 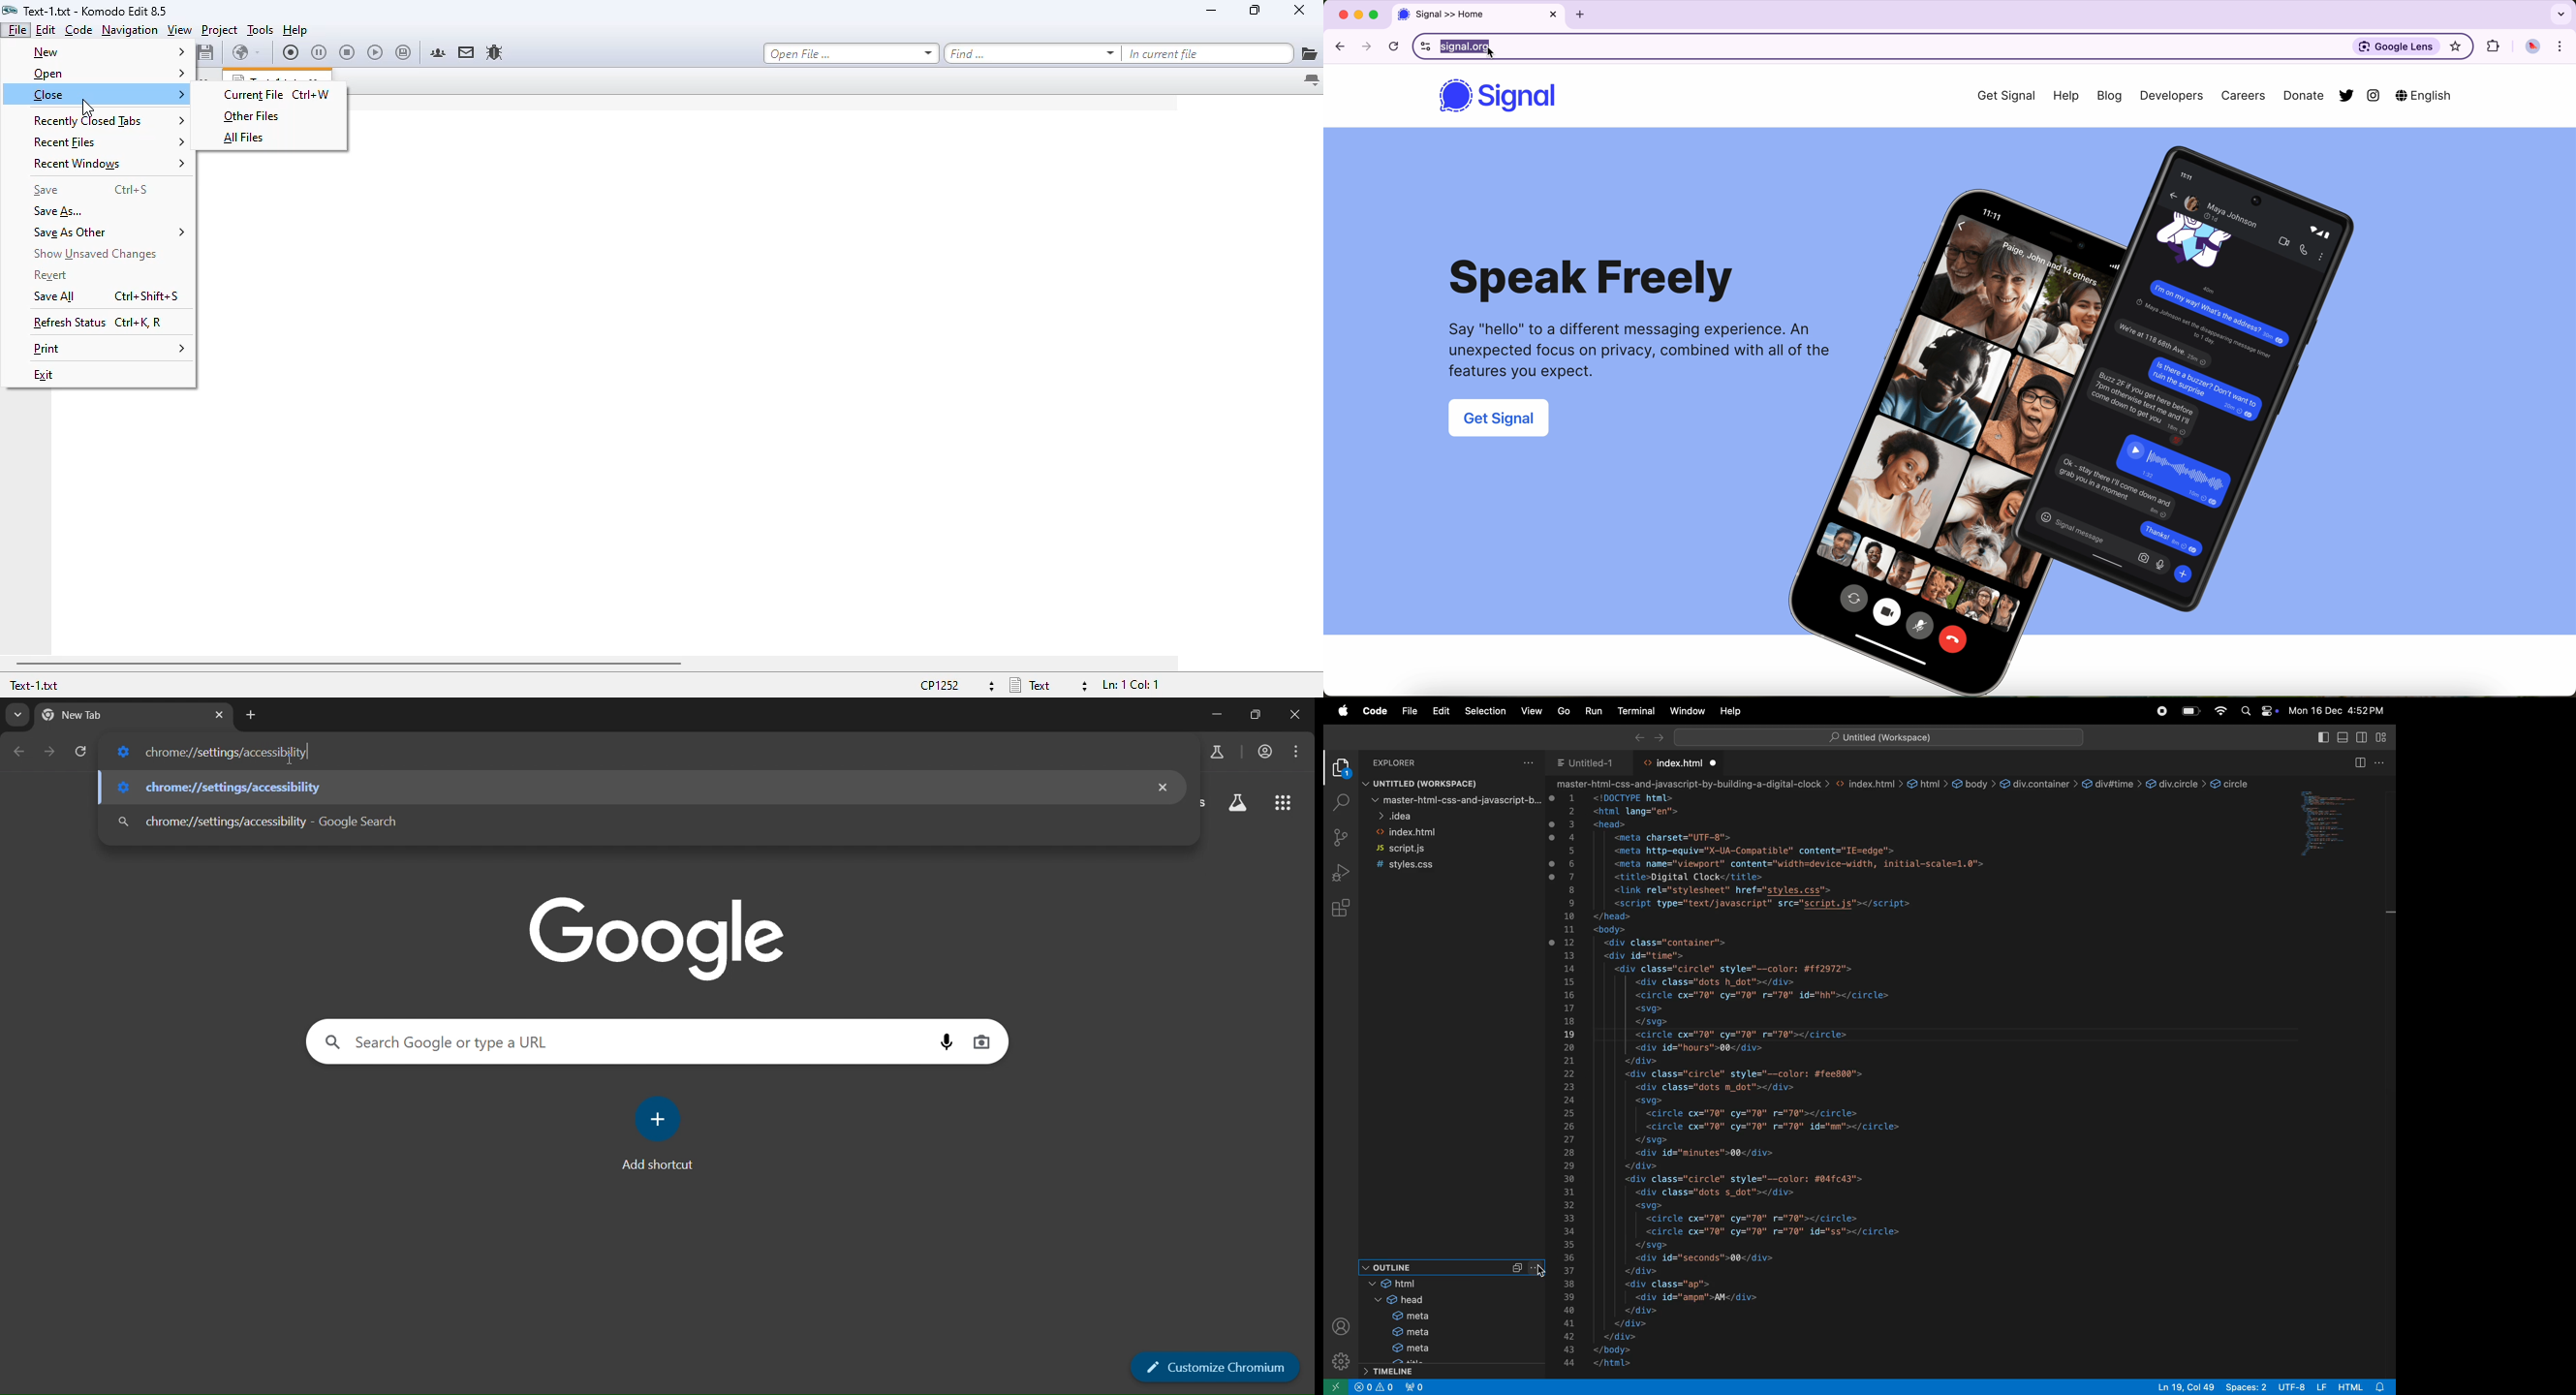 What do you see at coordinates (1309, 53) in the screenshot?
I see `browse for directories to add to search list` at bounding box center [1309, 53].